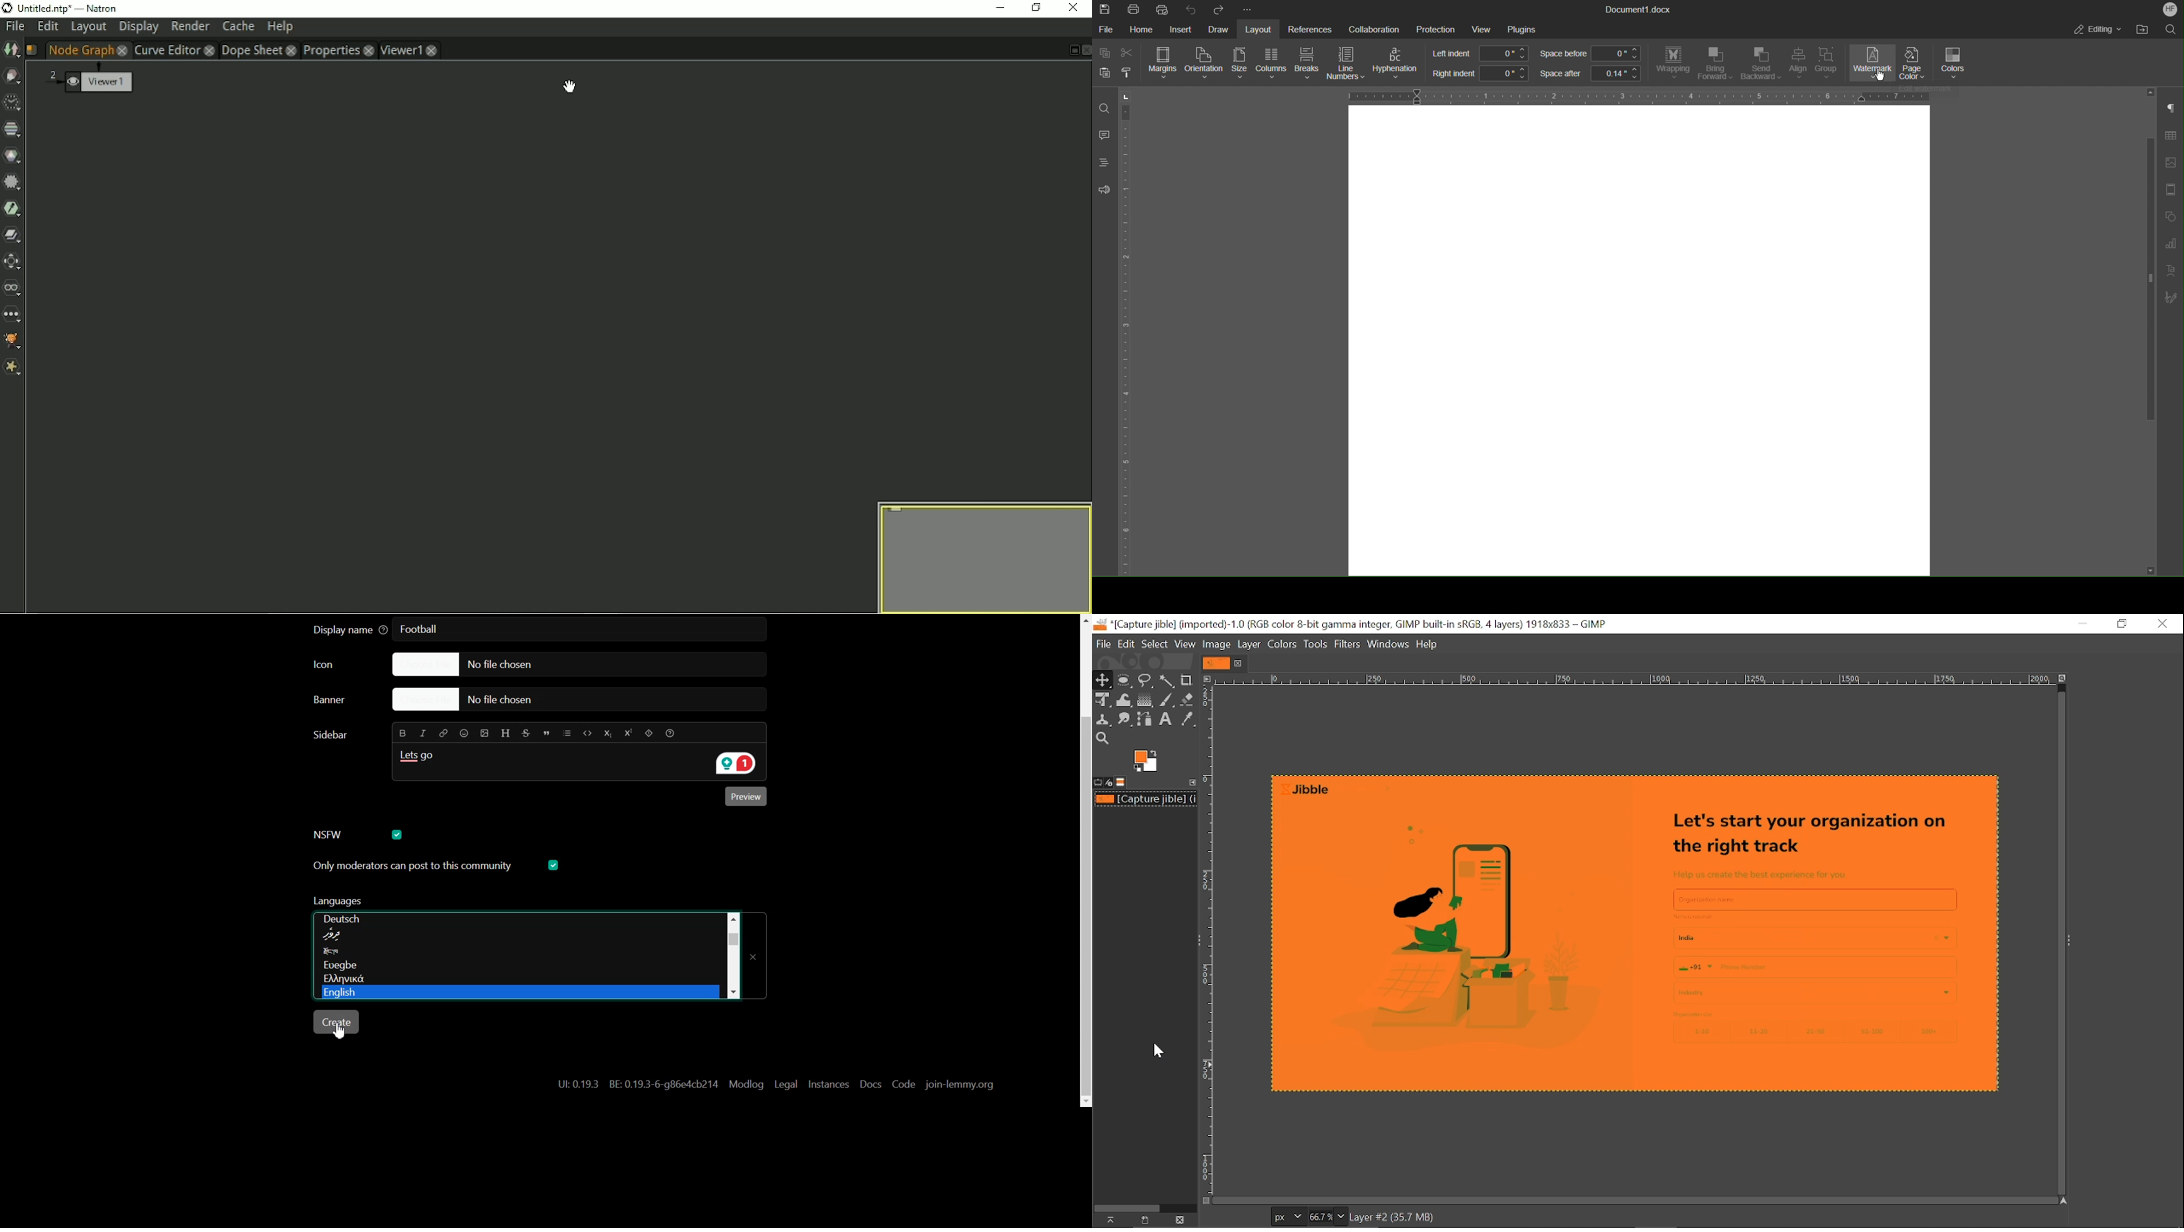 The image size is (2184, 1232). I want to click on check, so click(555, 865).